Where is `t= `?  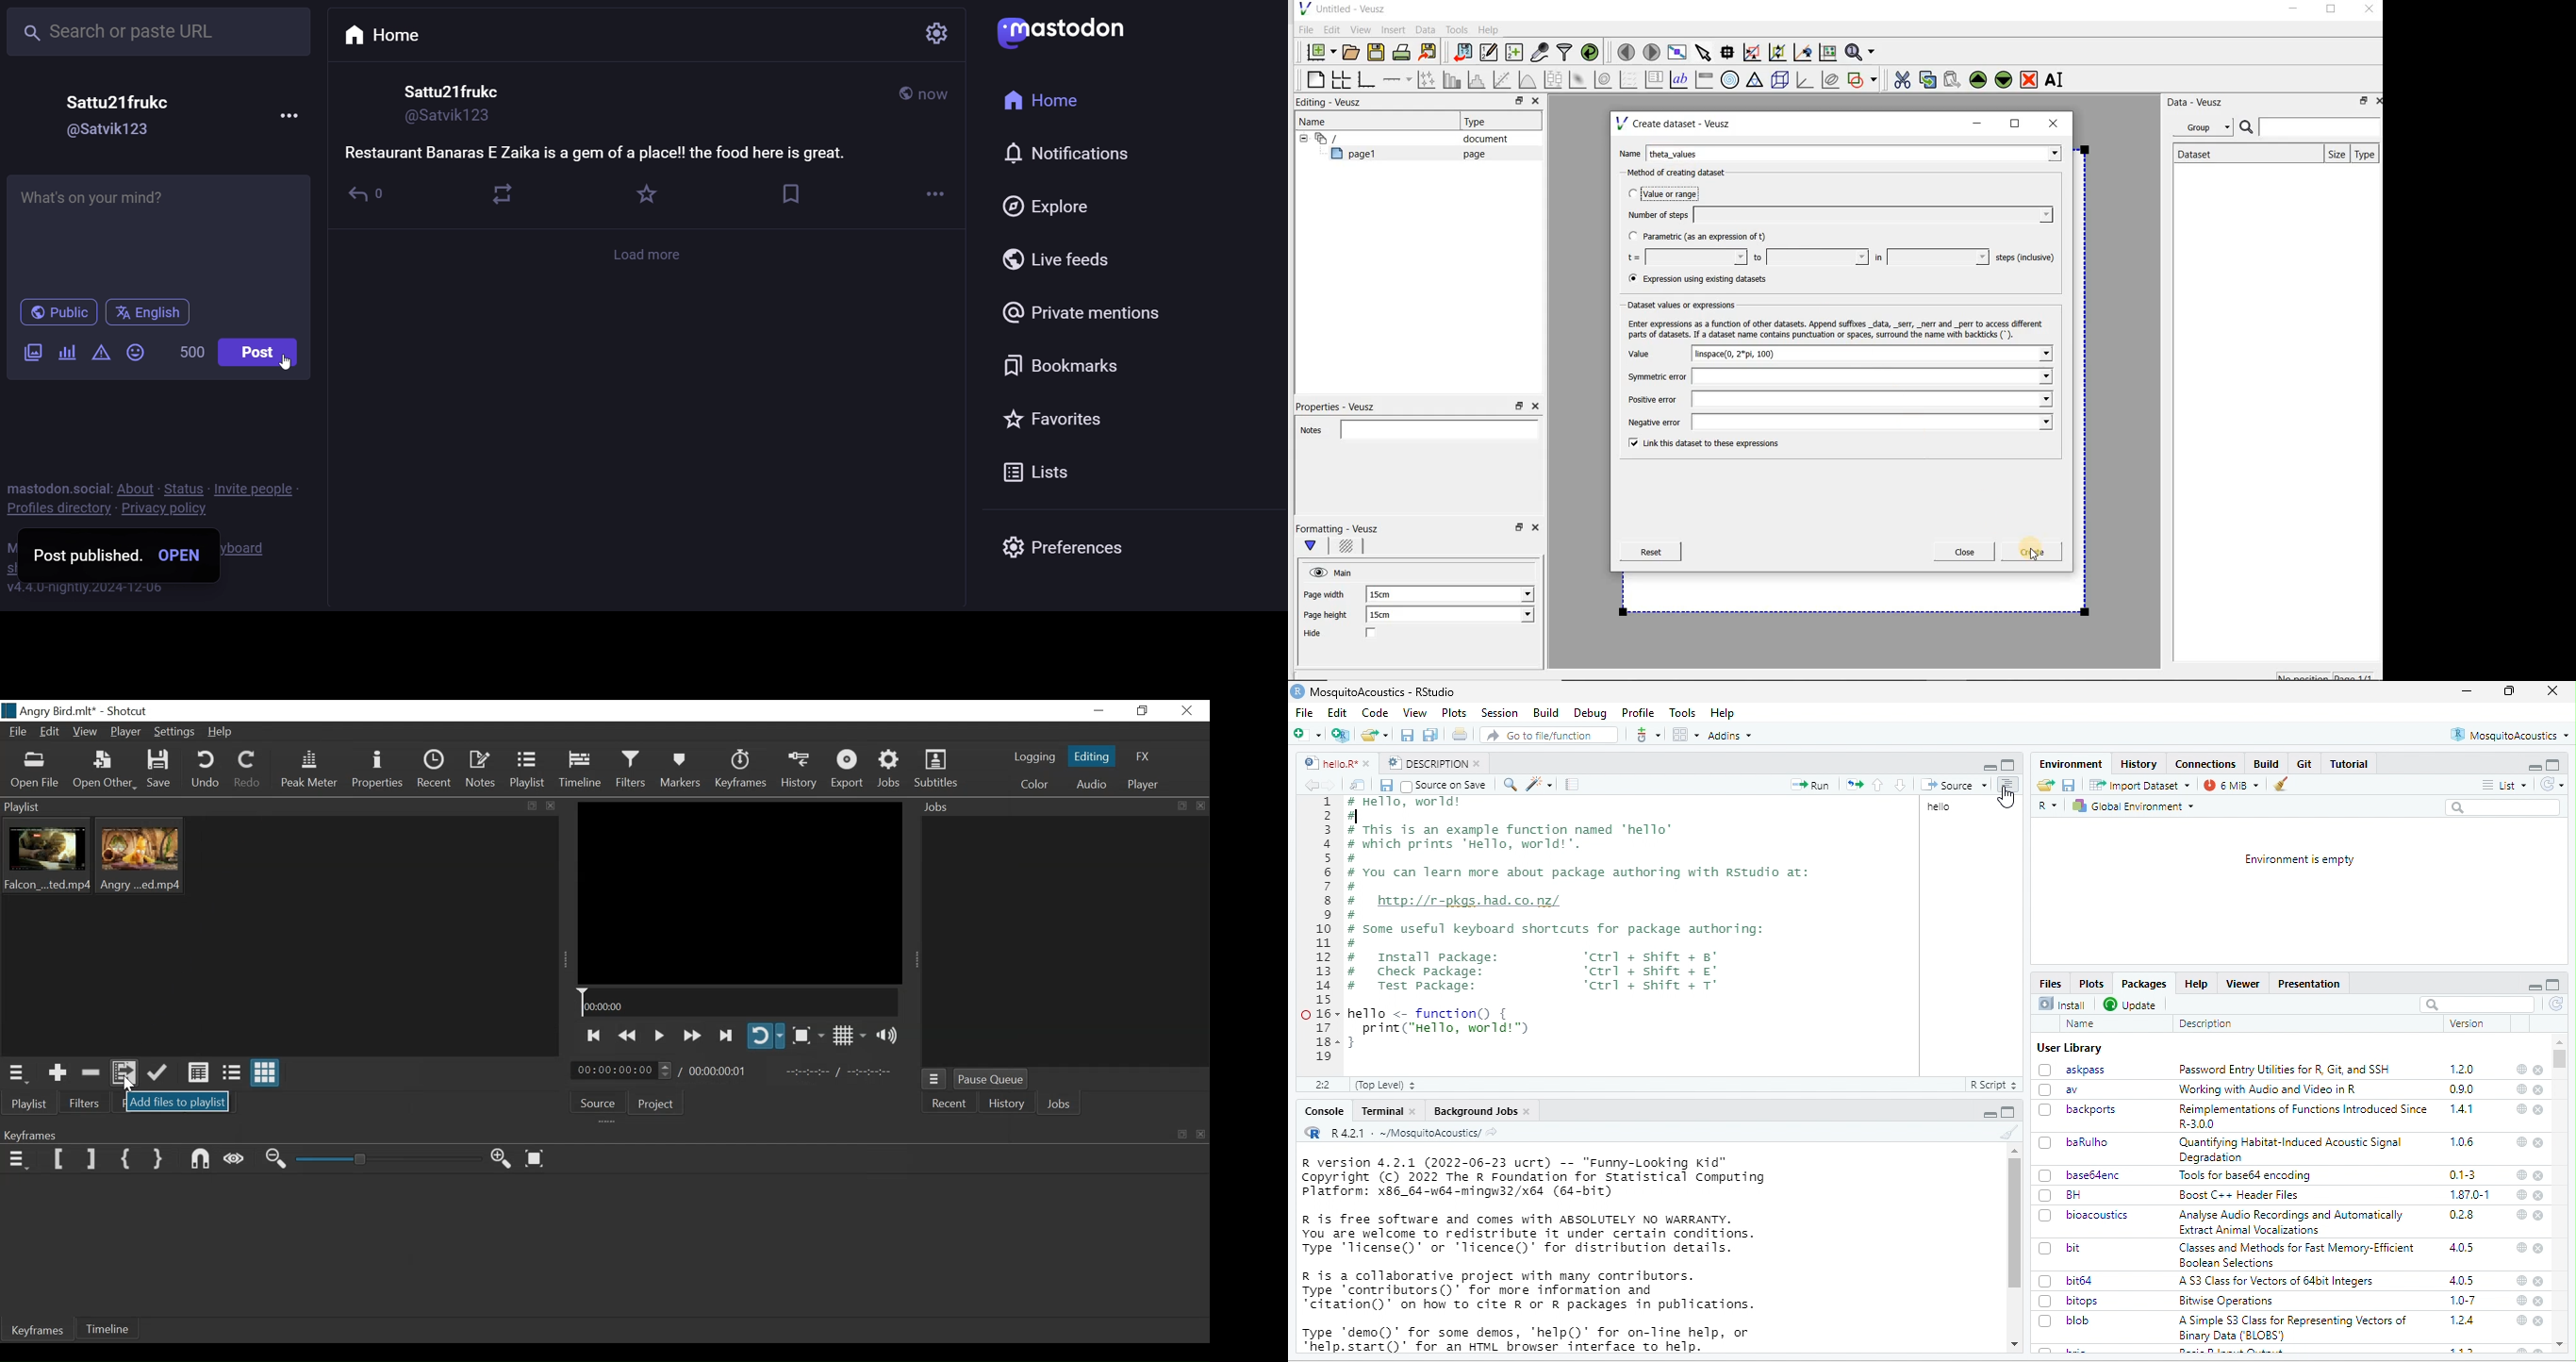
t=  is located at coordinates (1684, 258).